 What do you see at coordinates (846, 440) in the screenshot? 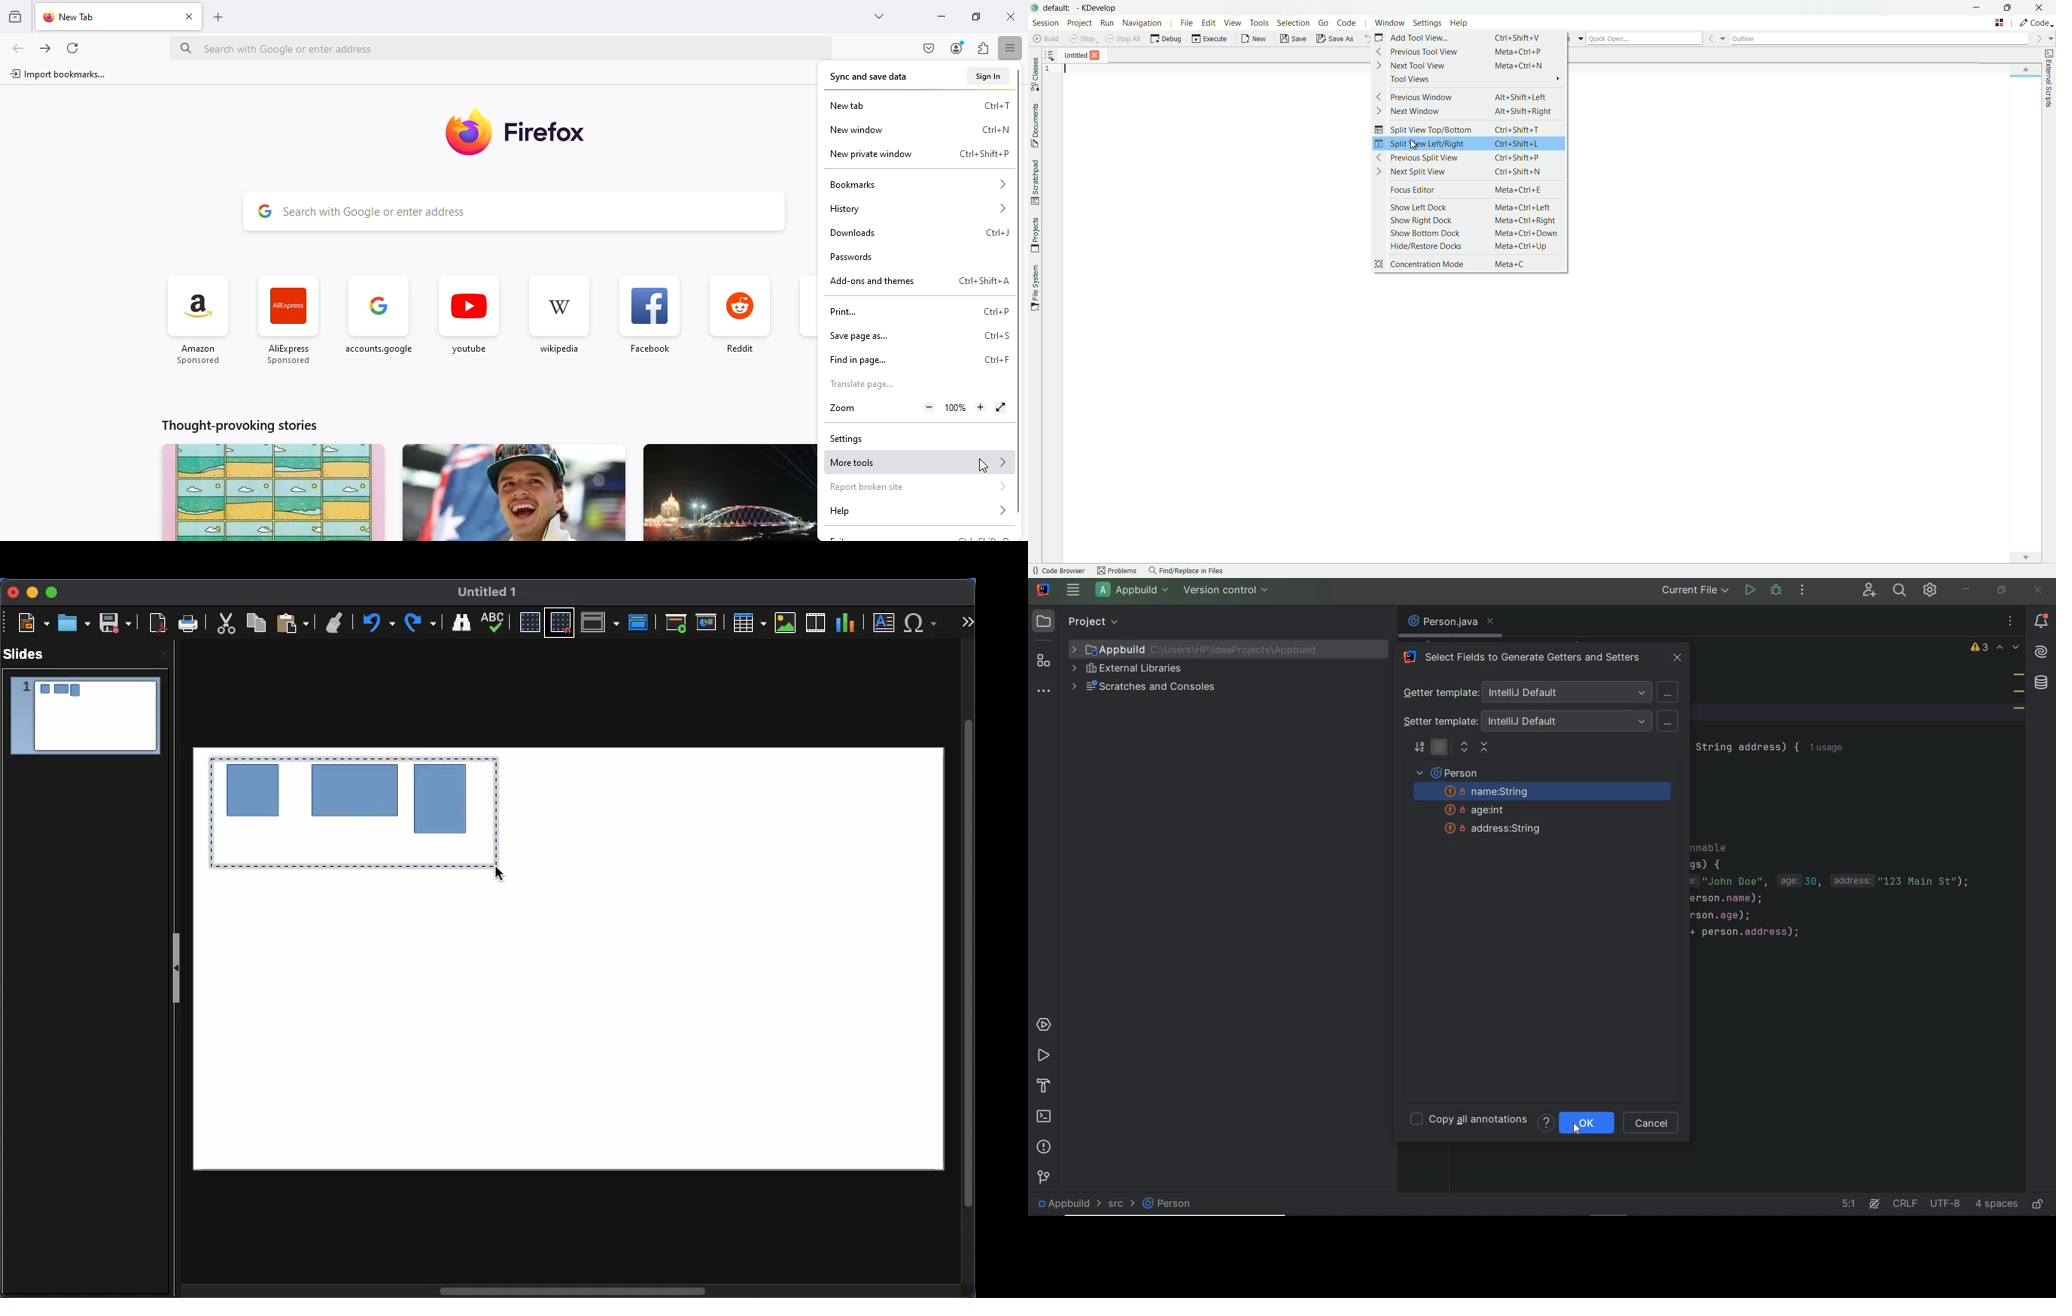
I see `settings` at bounding box center [846, 440].